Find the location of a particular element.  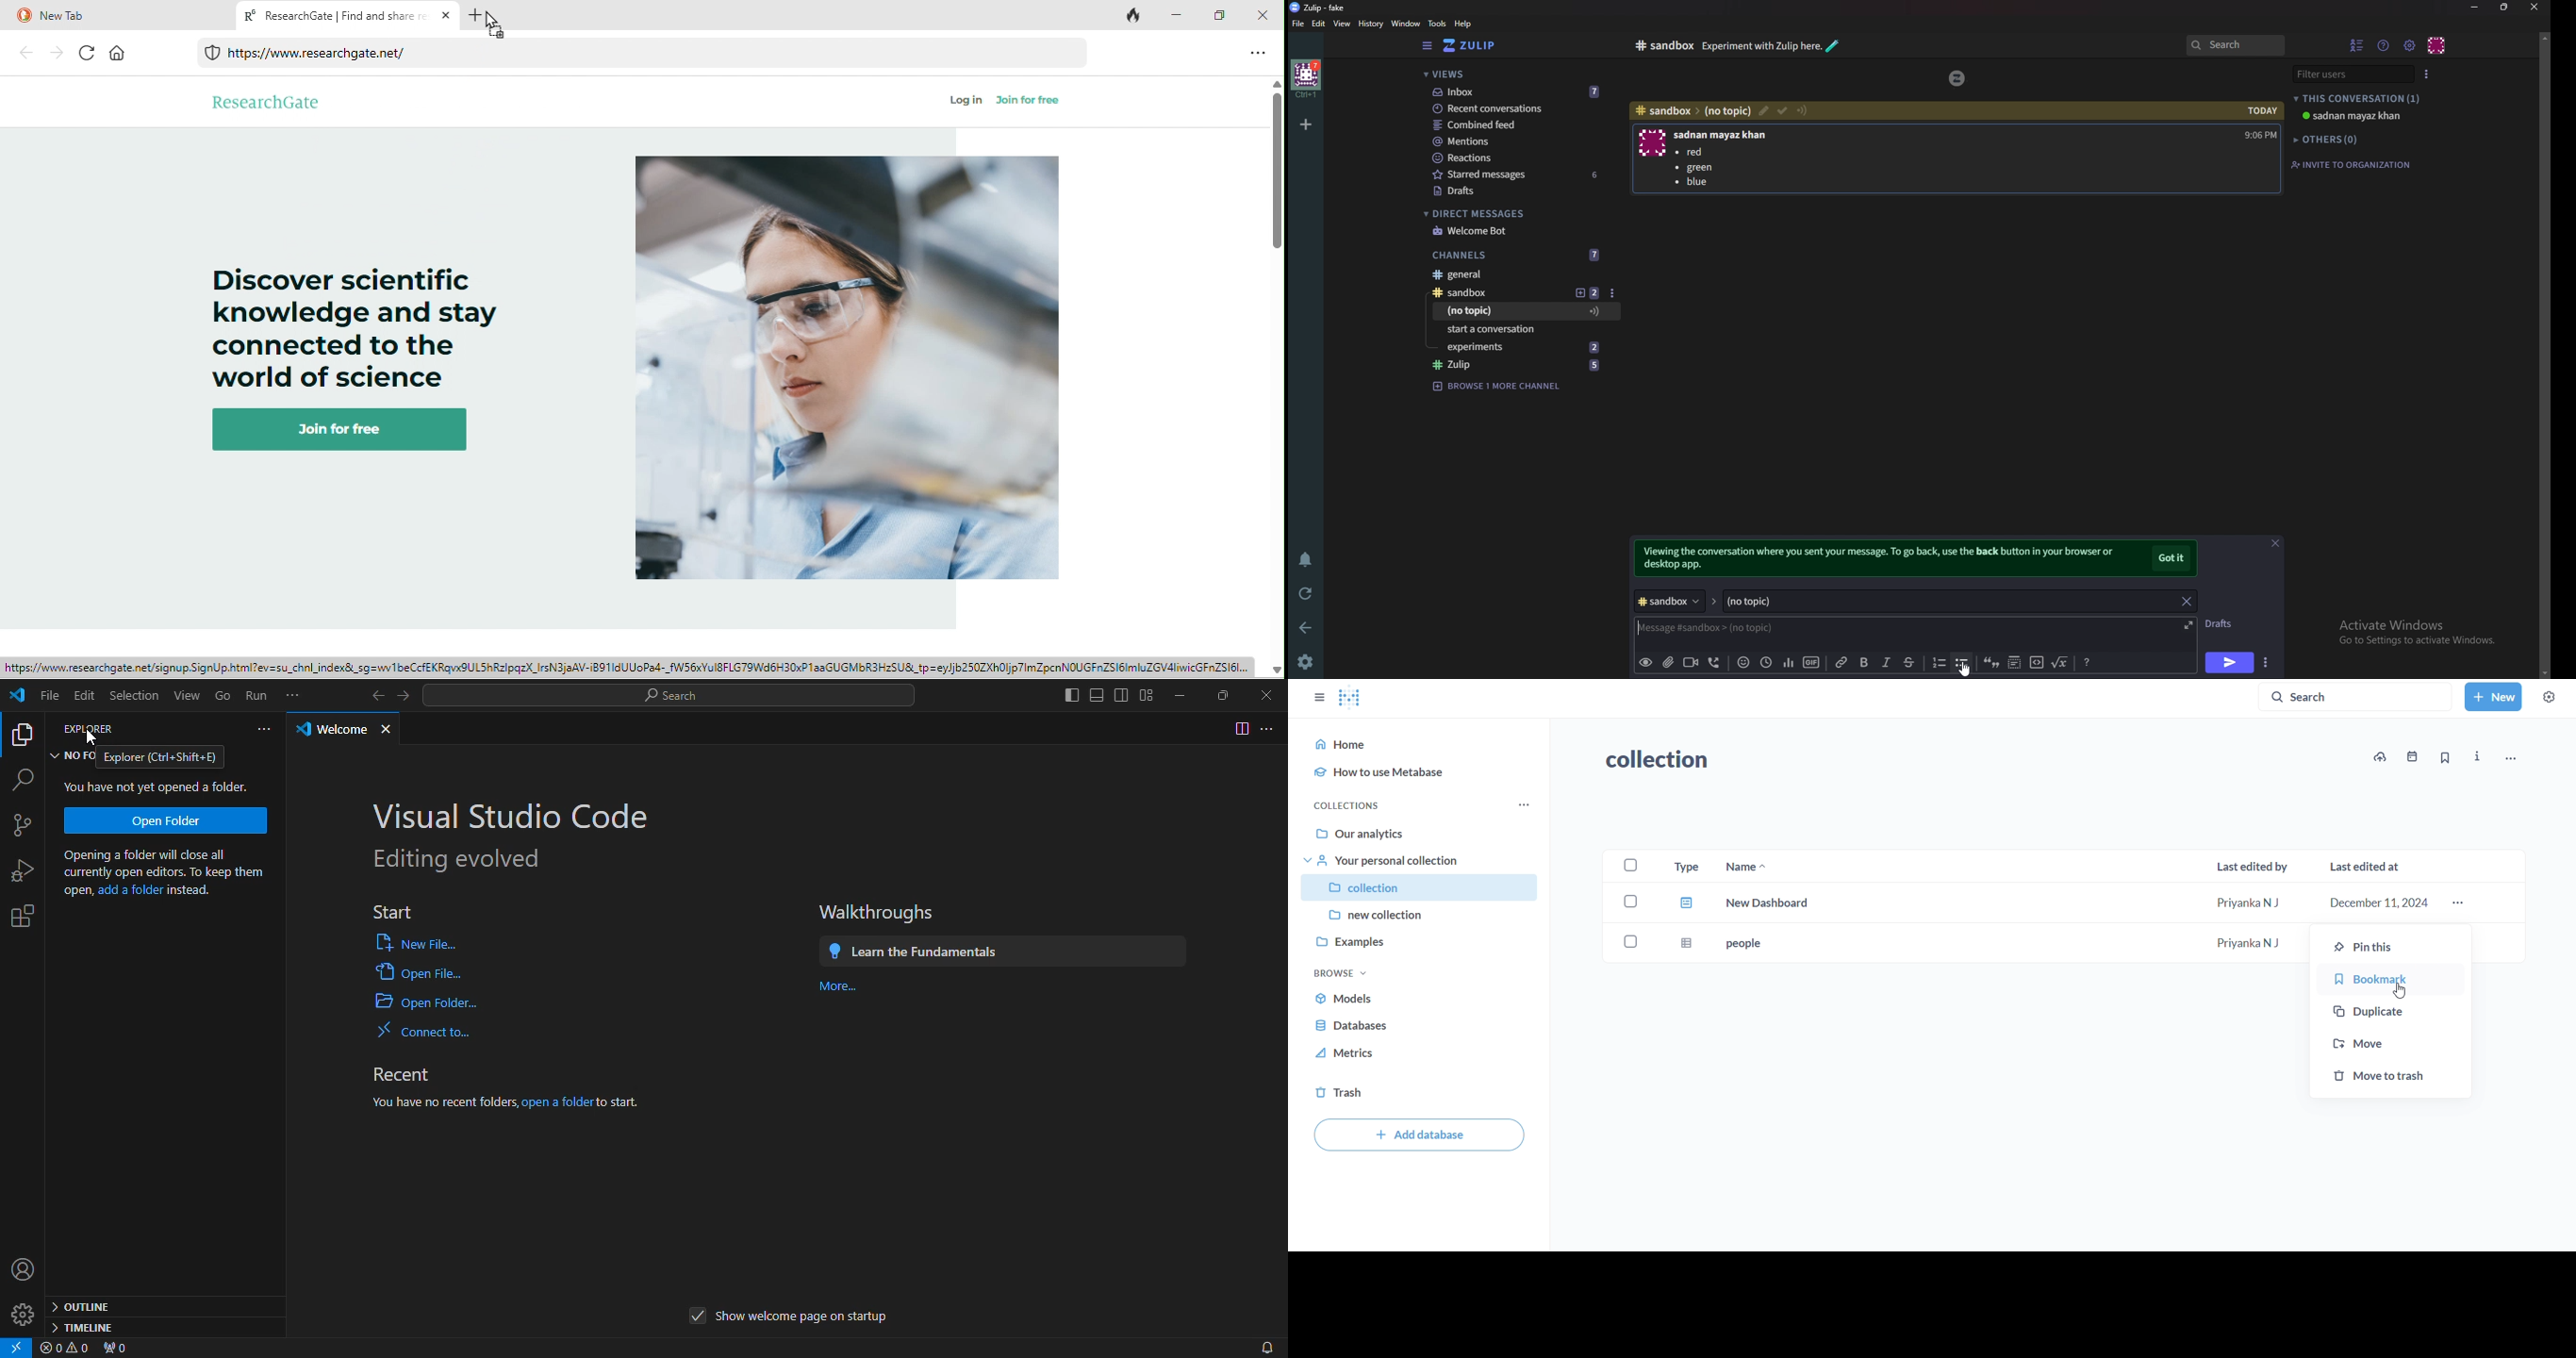

Minimize is located at coordinates (2477, 7).